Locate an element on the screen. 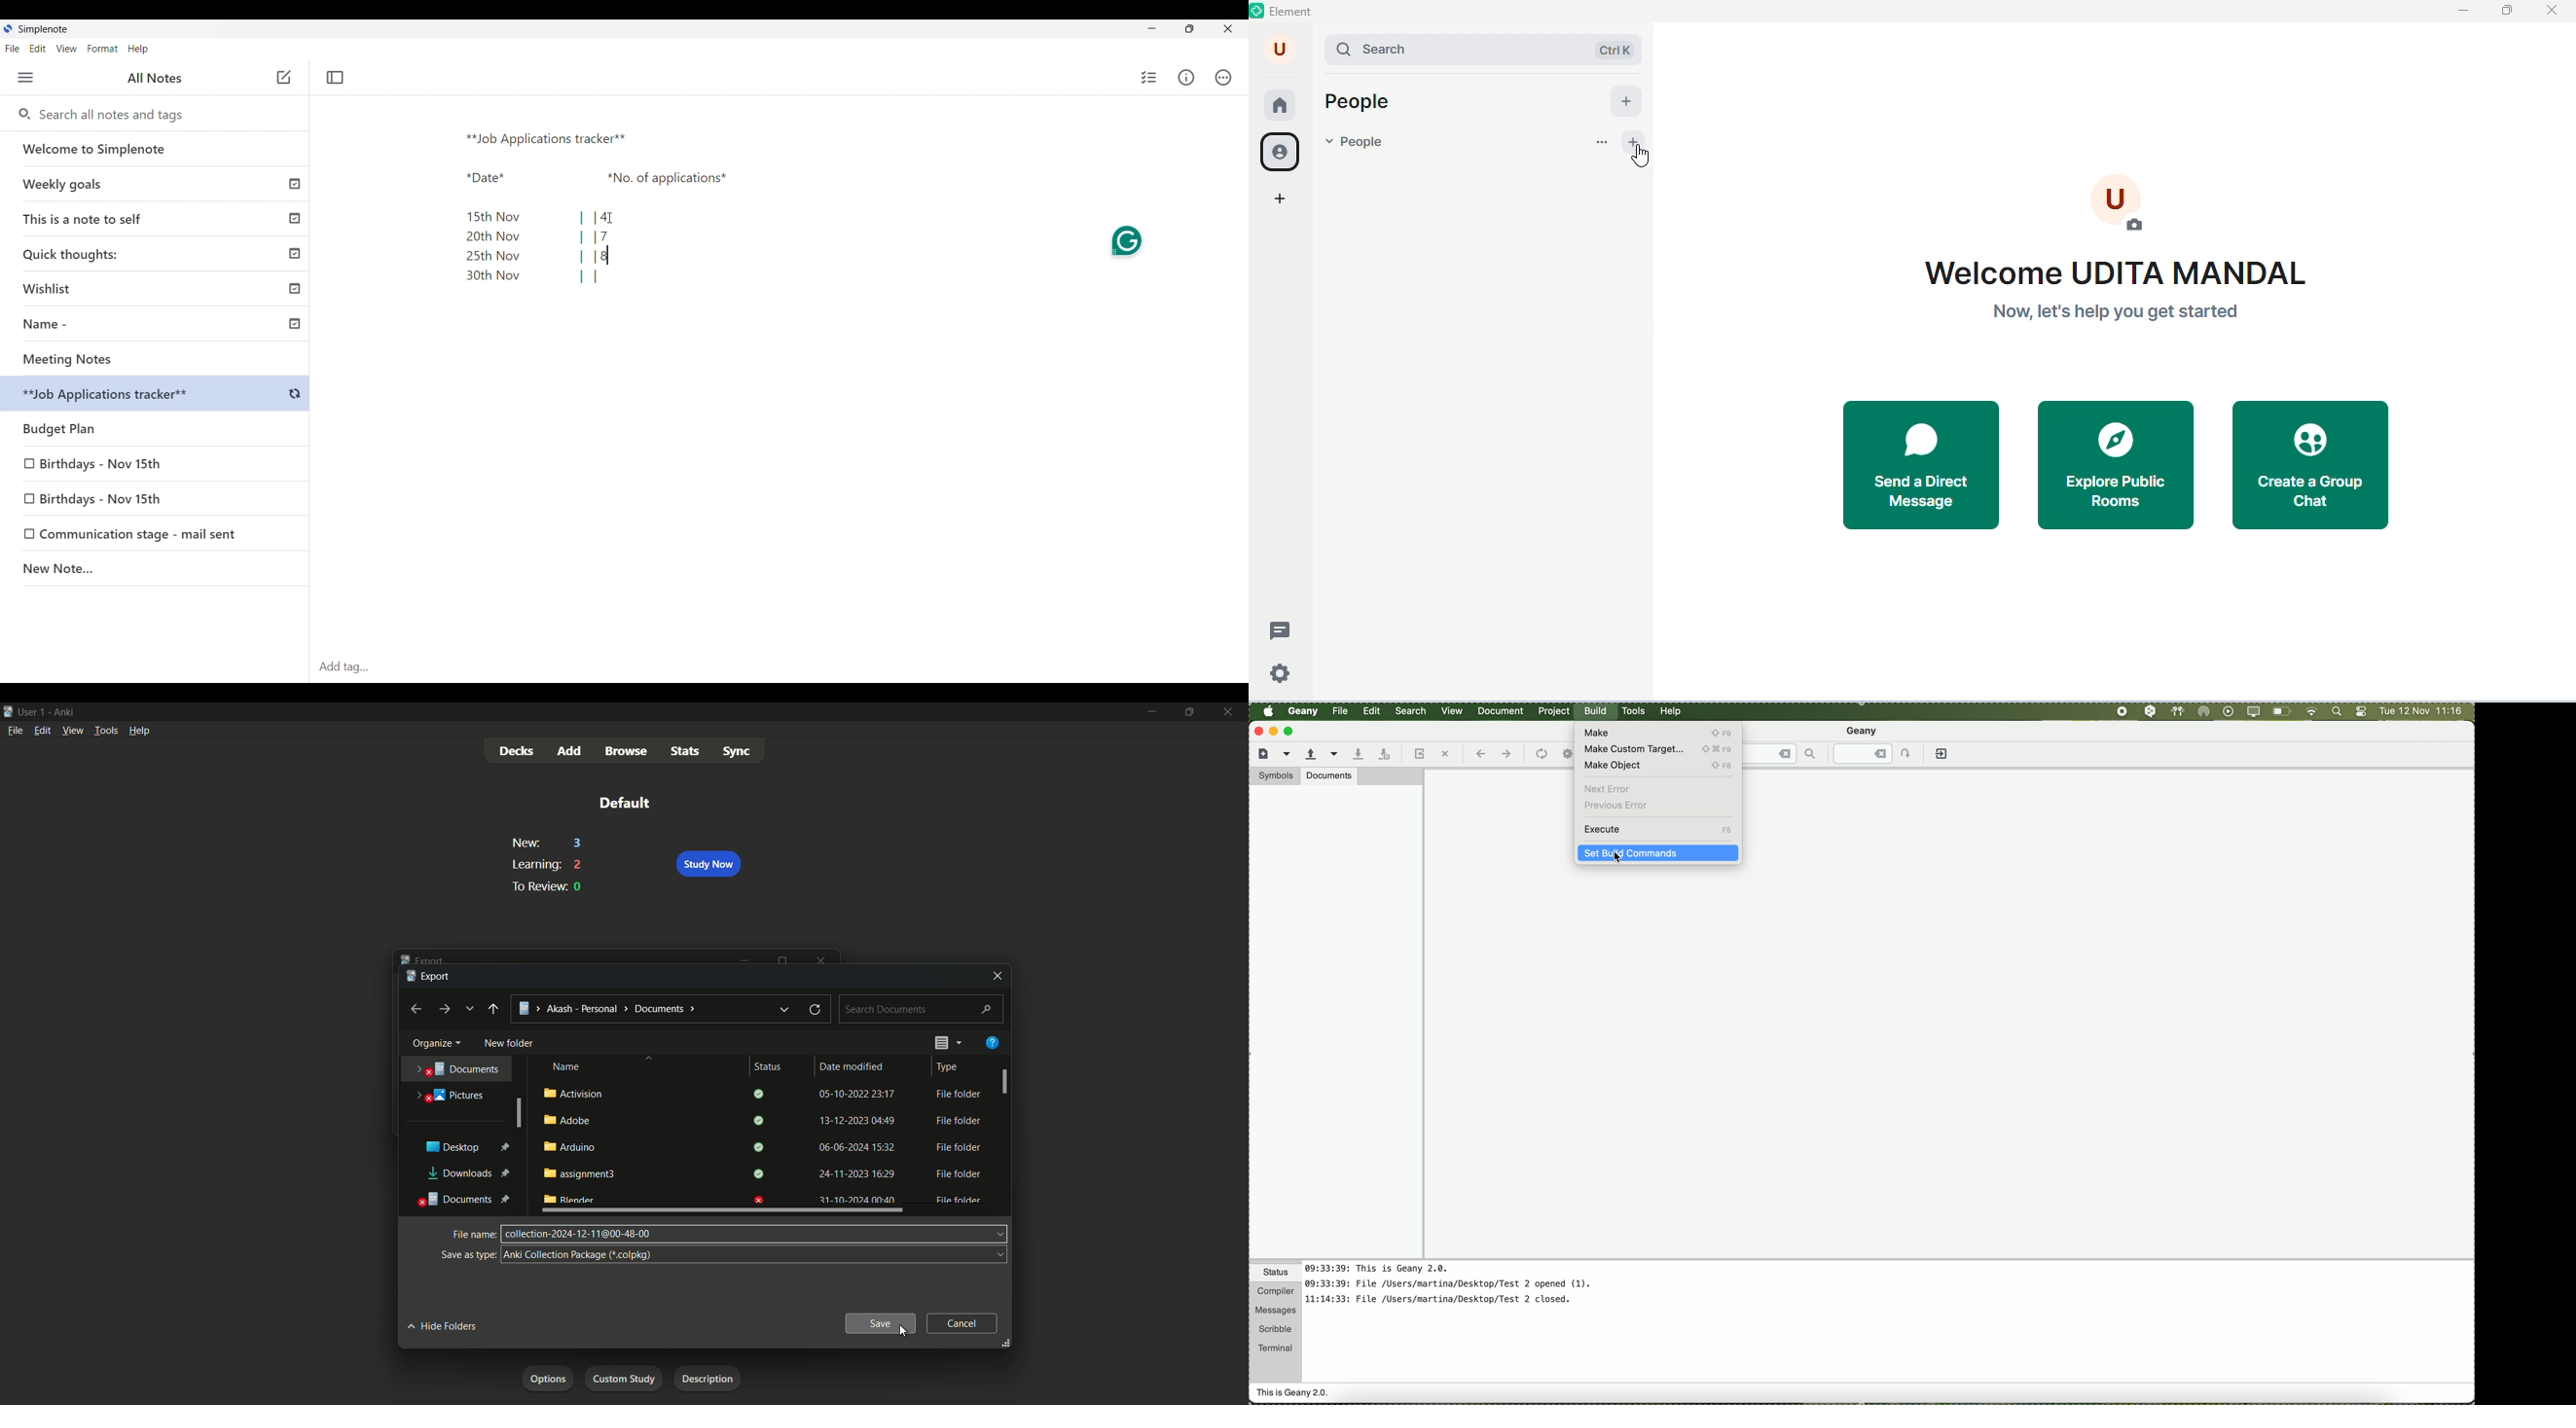 This screenshot has width=2576, height=1428. 3 is located at coordinates (578, 844).